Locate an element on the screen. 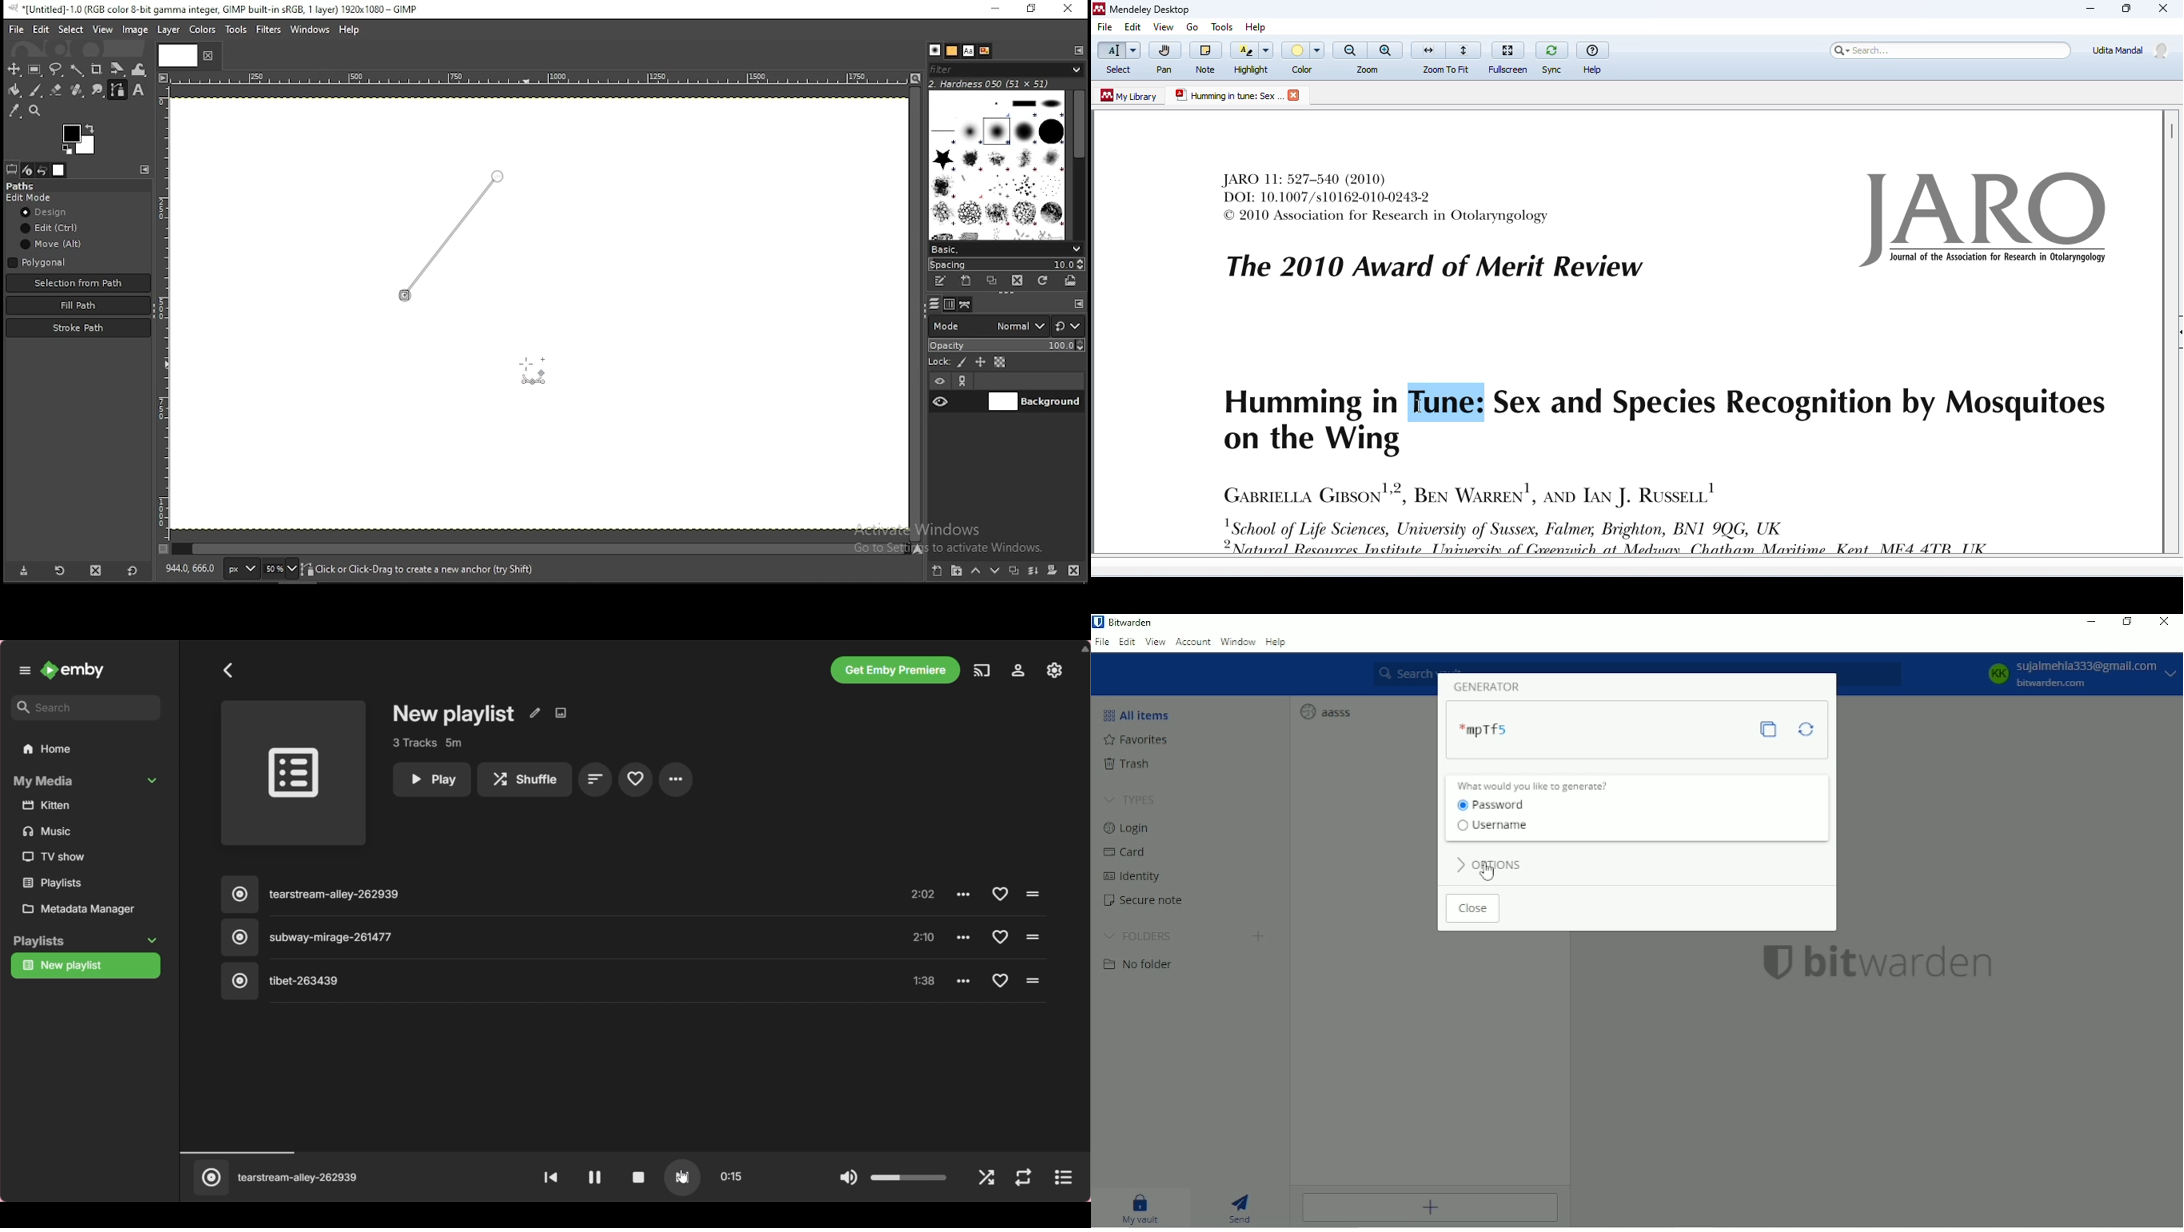  close is located at coordinates (1296, 95).